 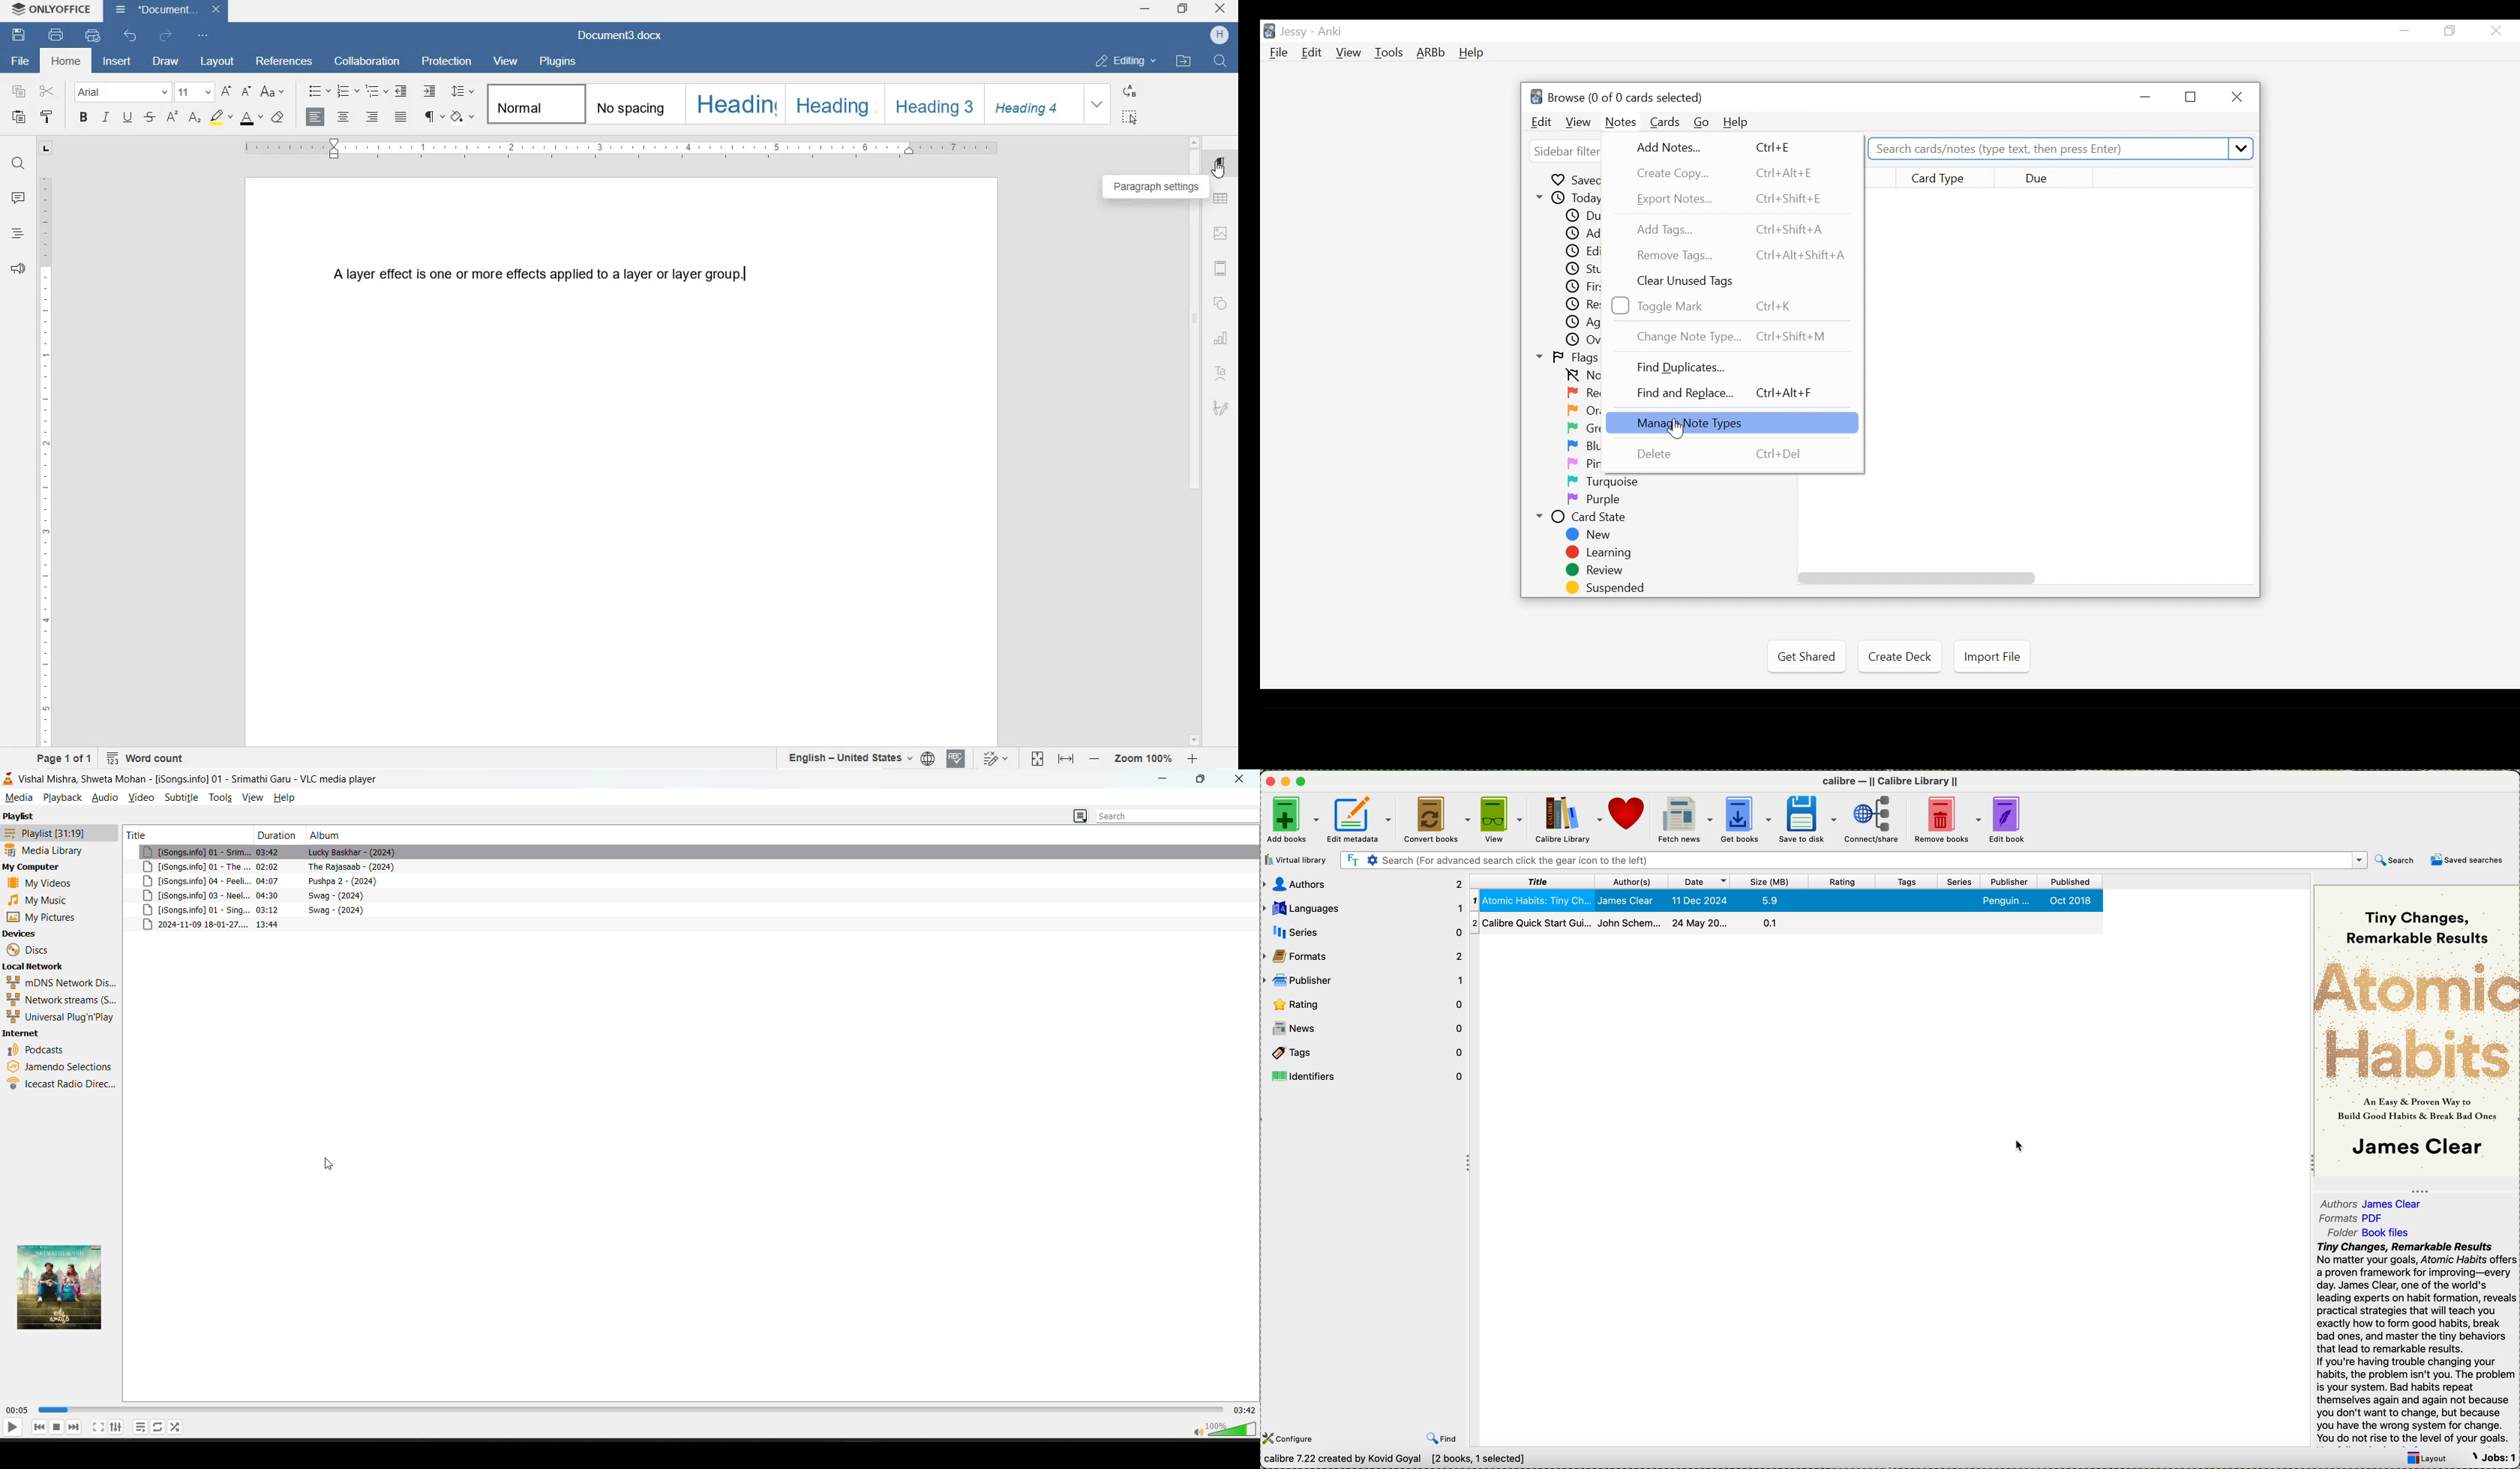 What do you see at coordinates (1731, 422) in the screenshot?
I see `Manage Note Types` at bounding box center [1731, 422].